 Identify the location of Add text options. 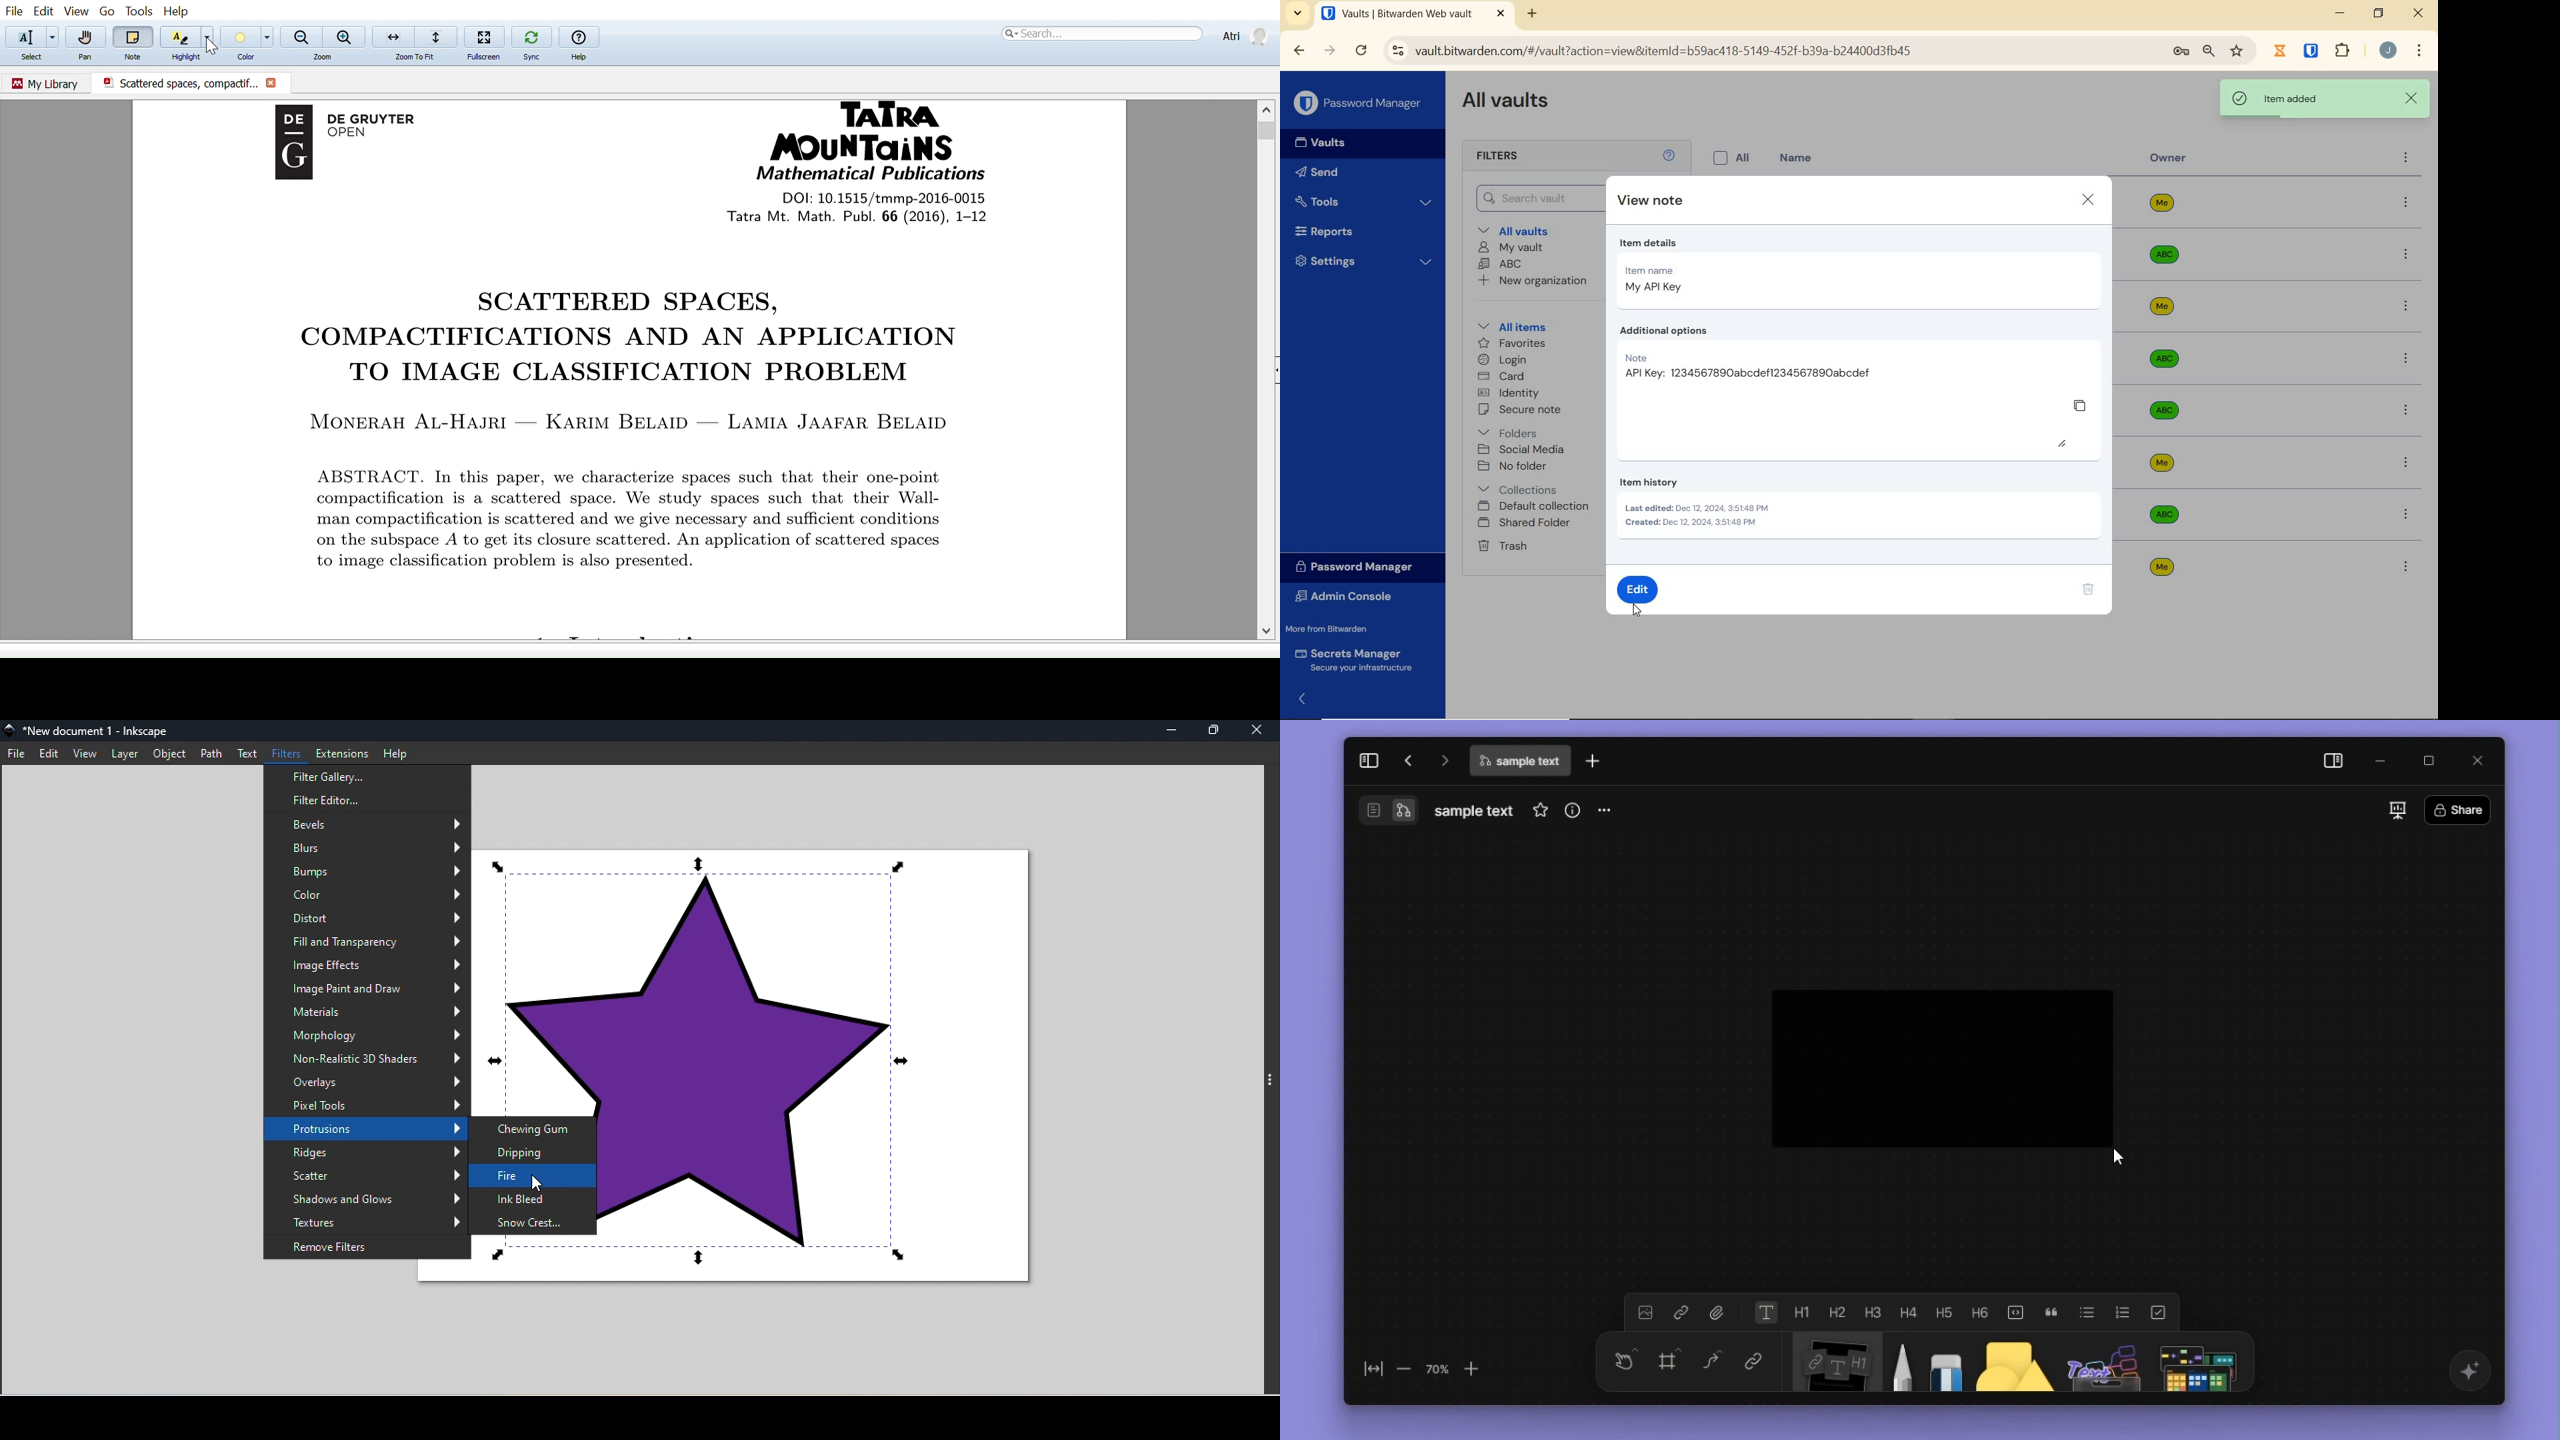
(53, 37).